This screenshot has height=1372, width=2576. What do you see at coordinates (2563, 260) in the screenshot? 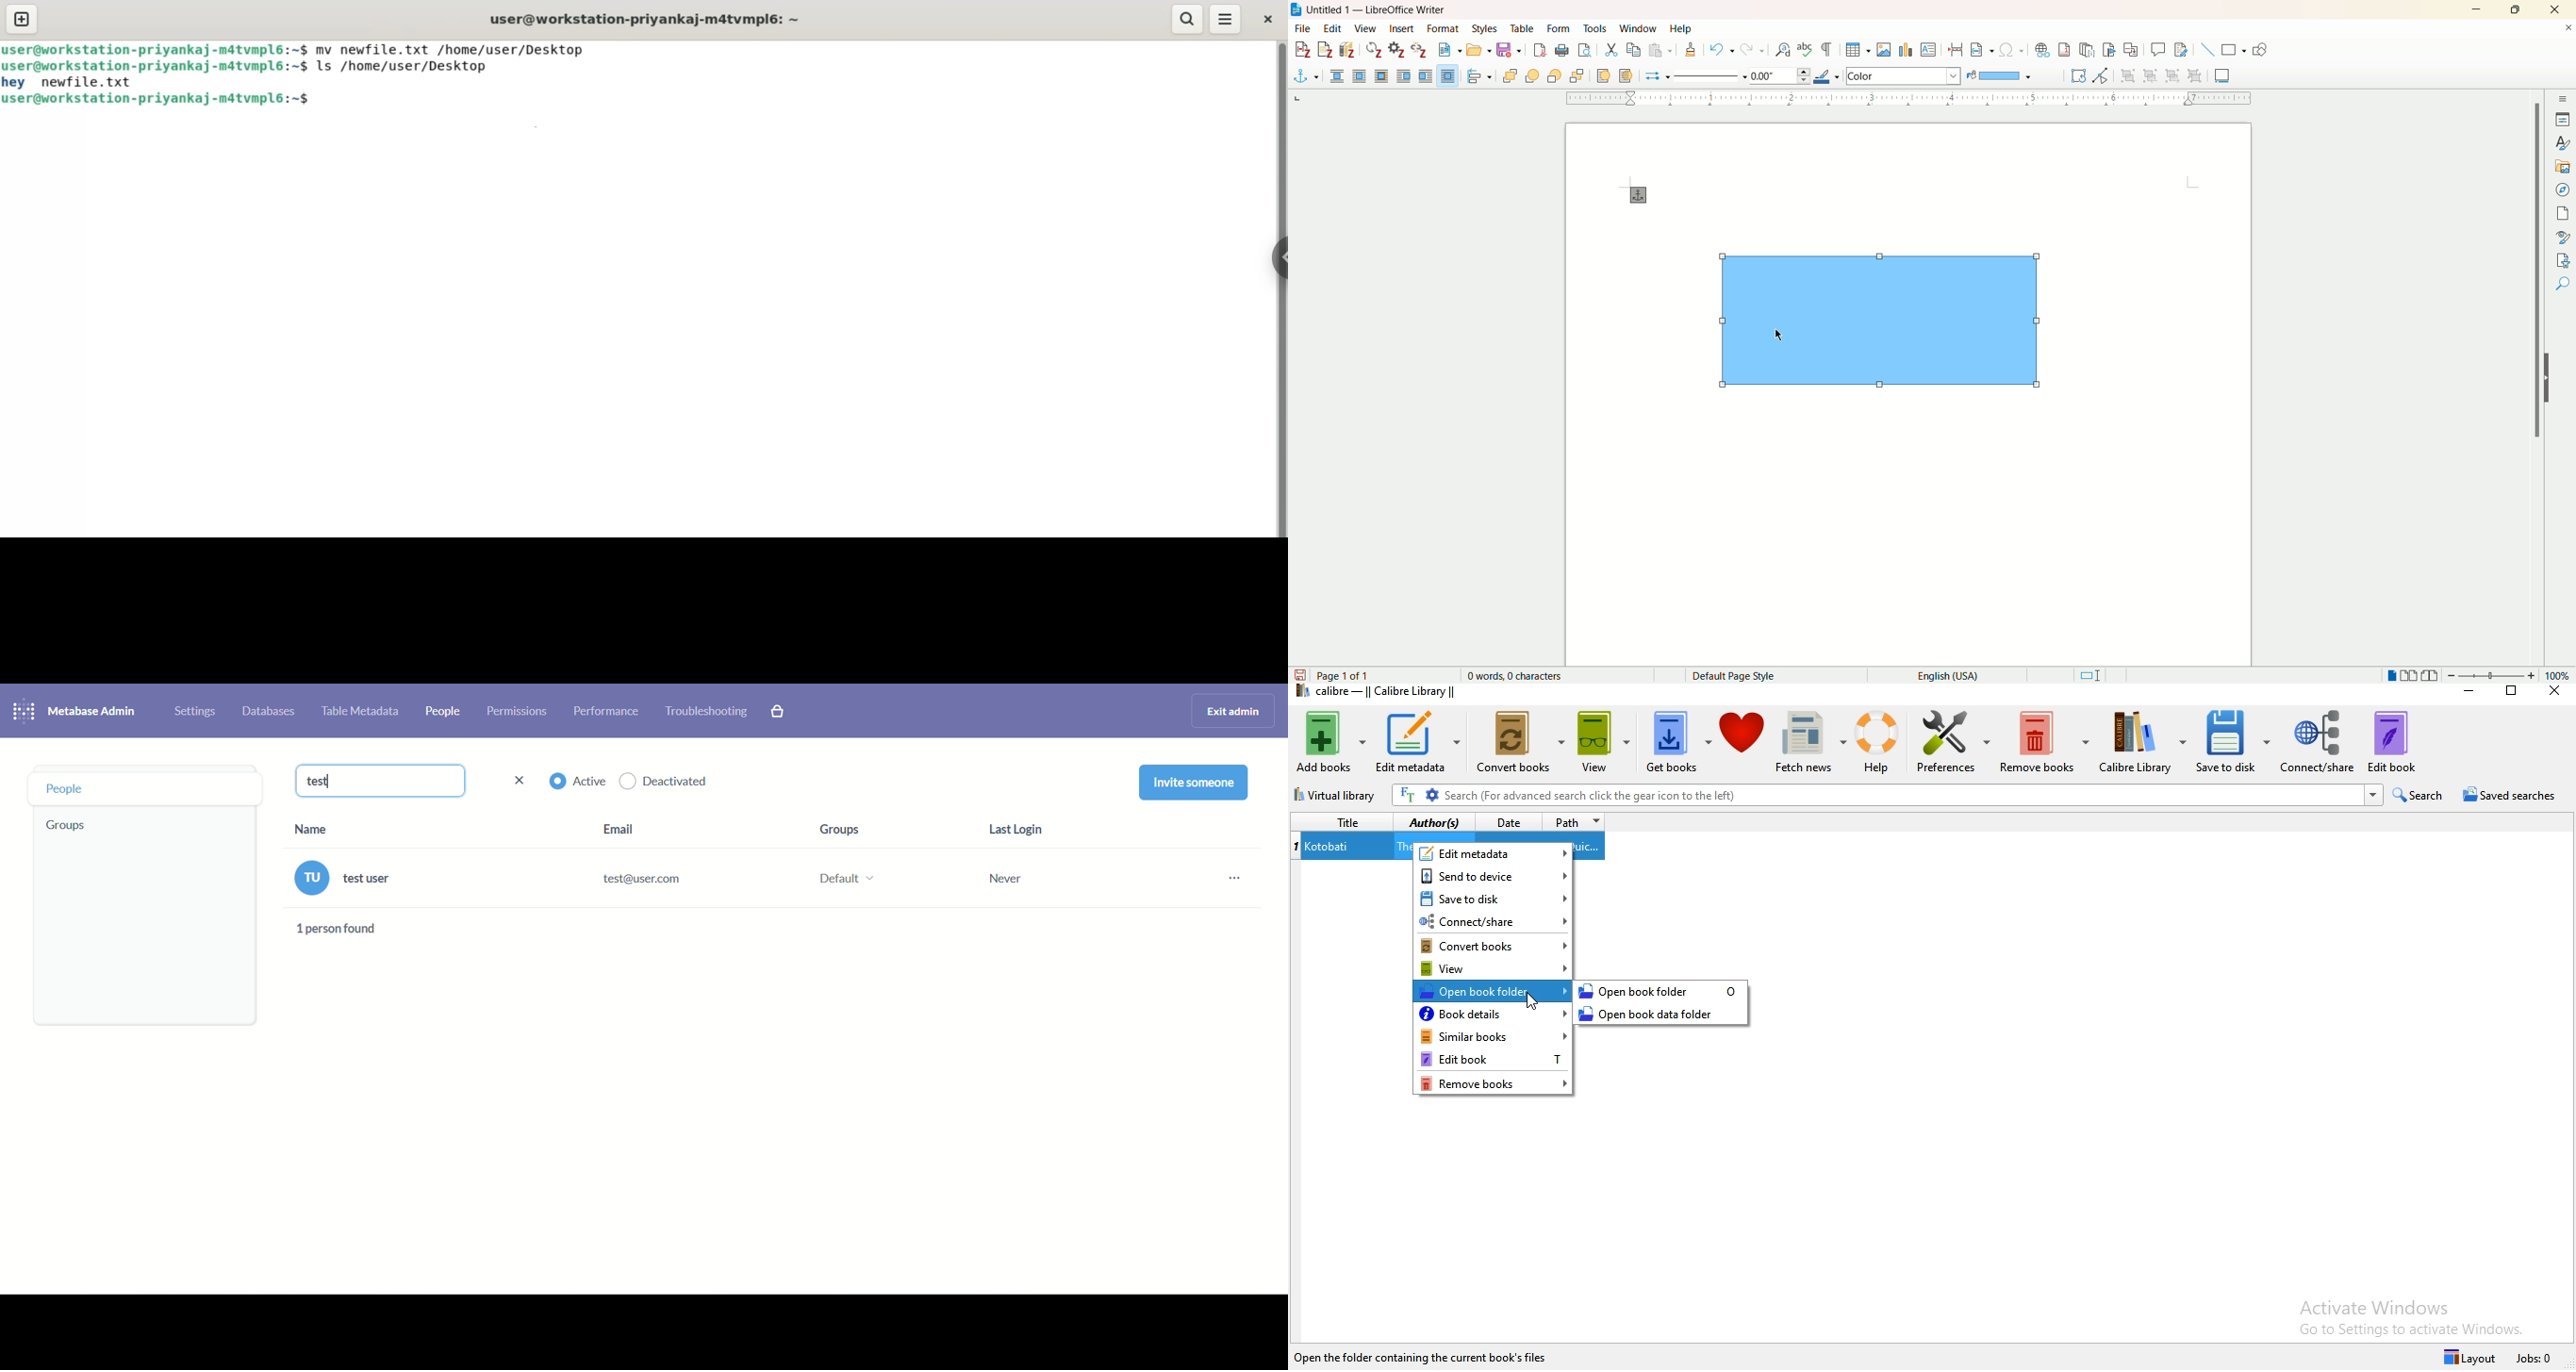
I see `manage changes` at bounding box center [2563, 260].